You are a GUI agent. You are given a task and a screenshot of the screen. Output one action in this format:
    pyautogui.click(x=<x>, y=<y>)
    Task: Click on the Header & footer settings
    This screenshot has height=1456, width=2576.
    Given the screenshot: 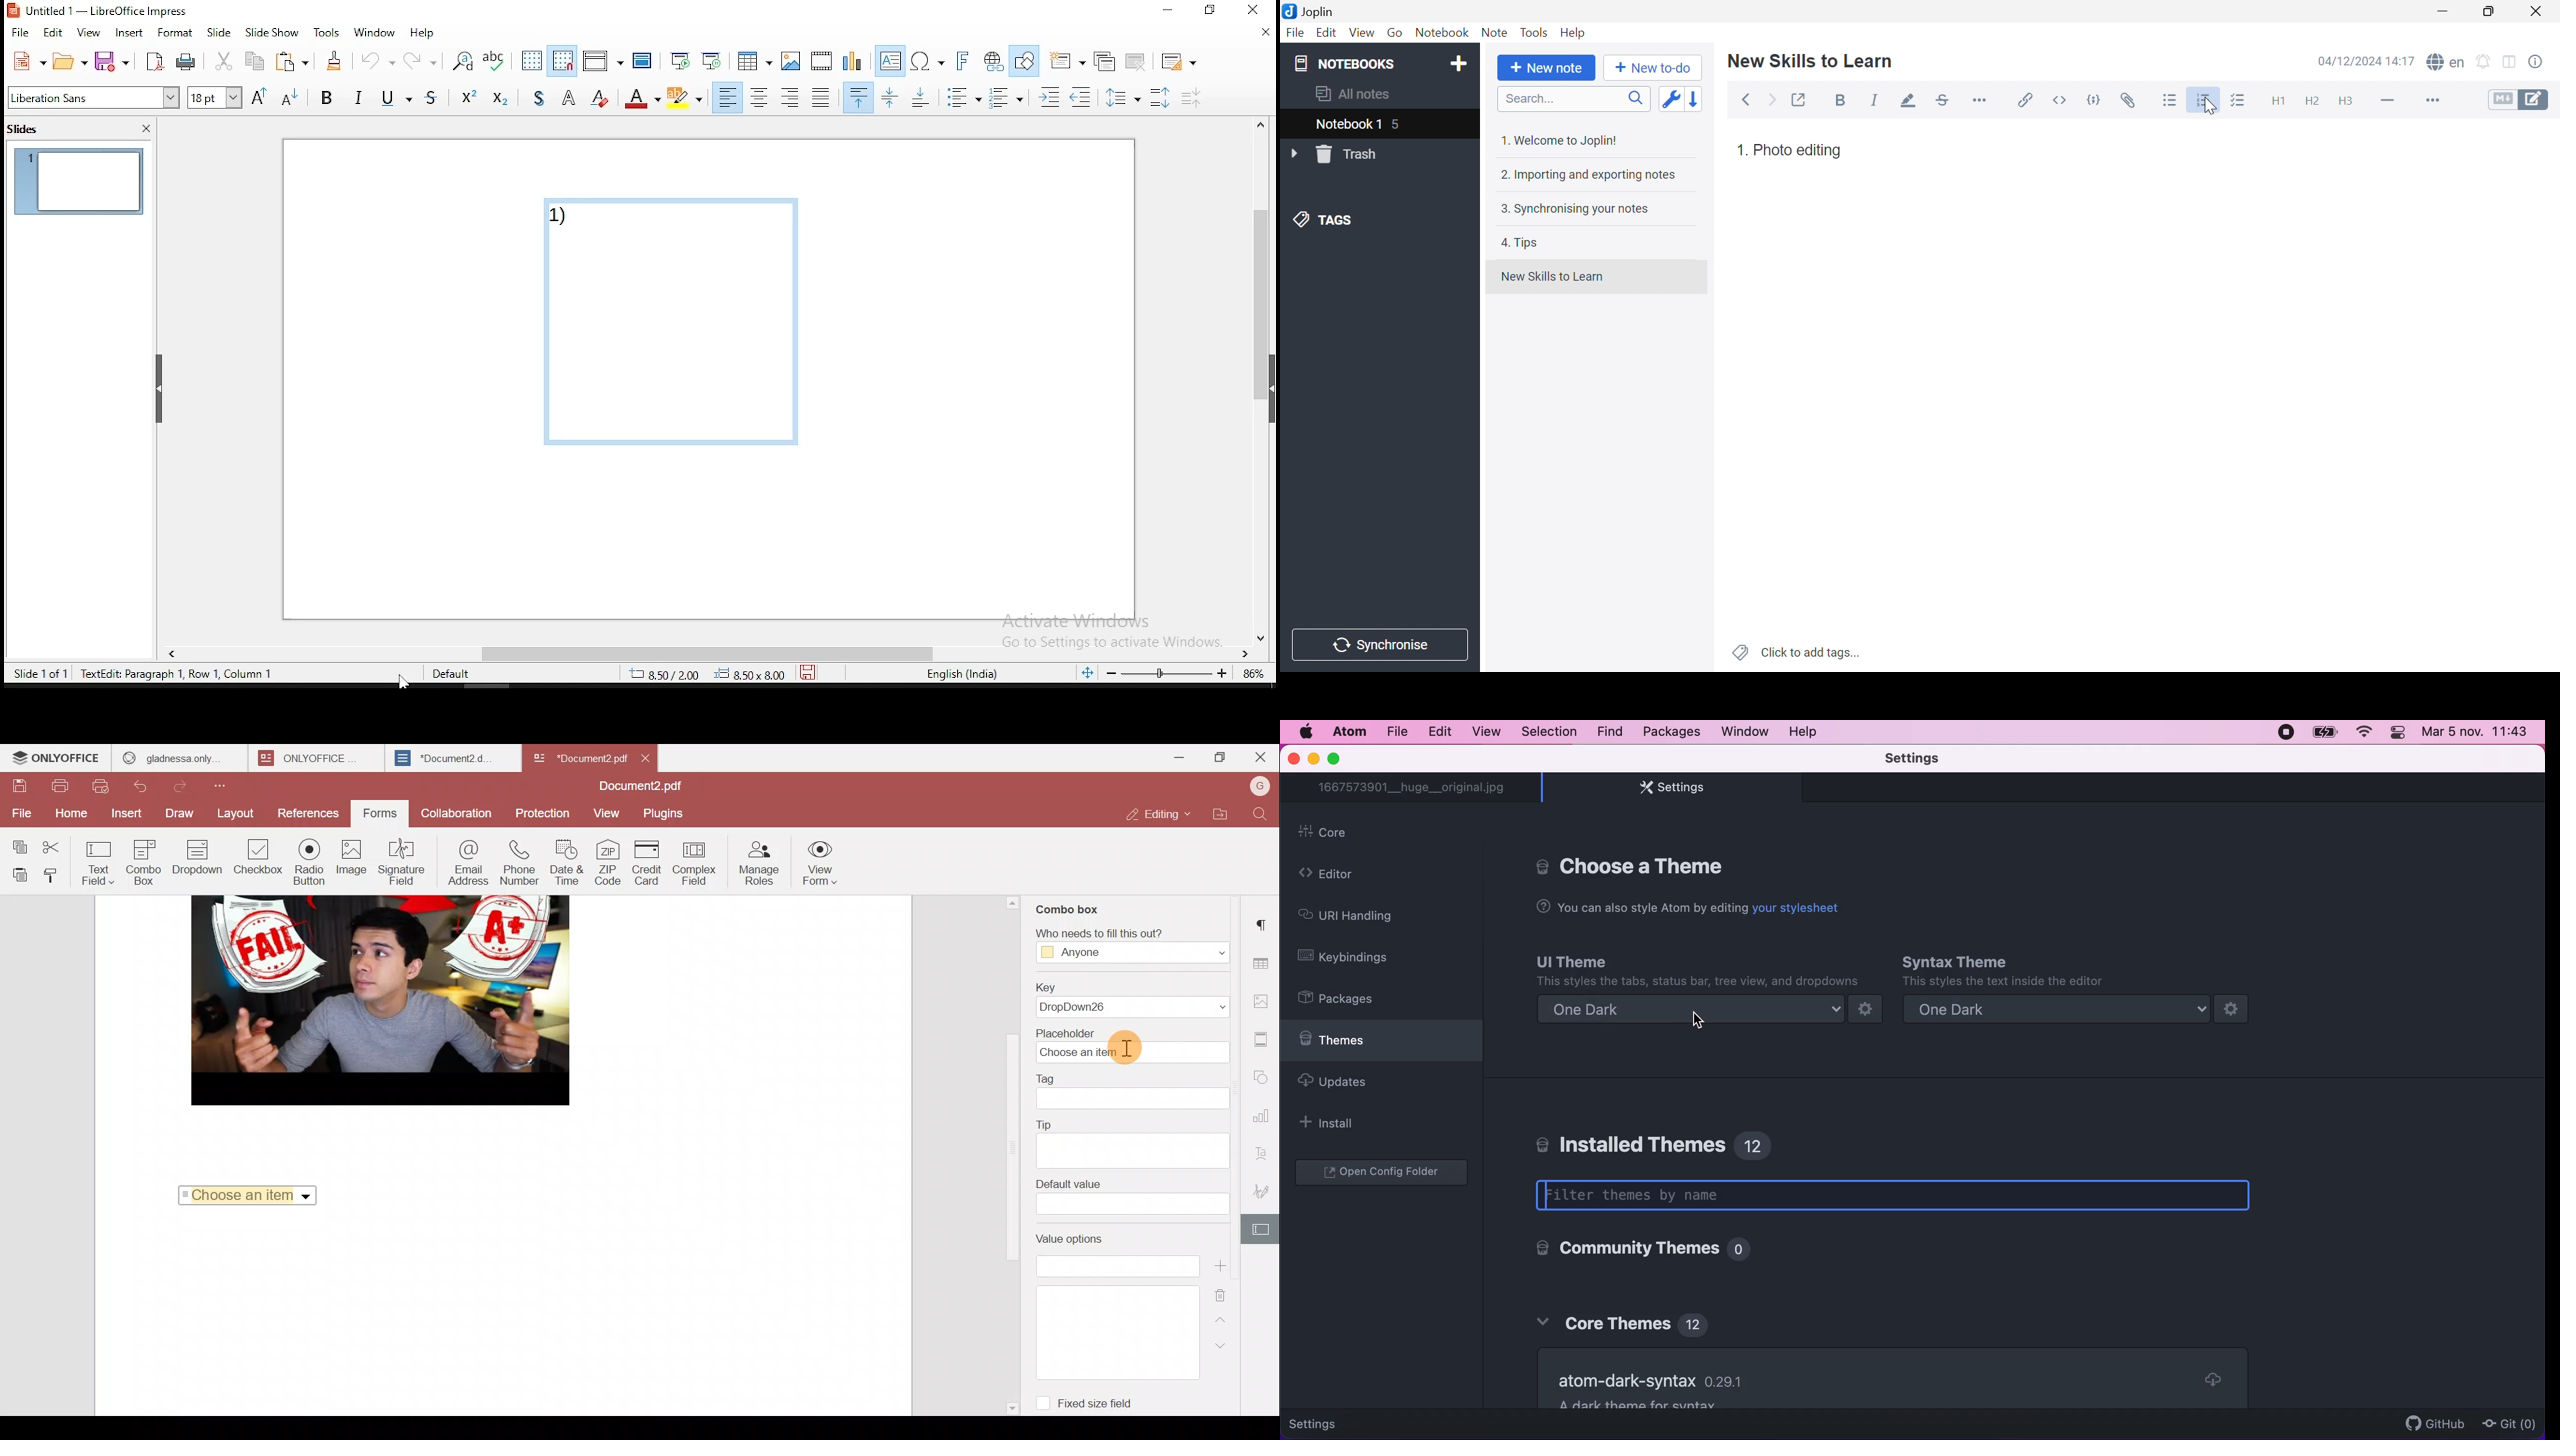 What is the action you would take?
    pyautogui.click(x=1263, y=1040)
    